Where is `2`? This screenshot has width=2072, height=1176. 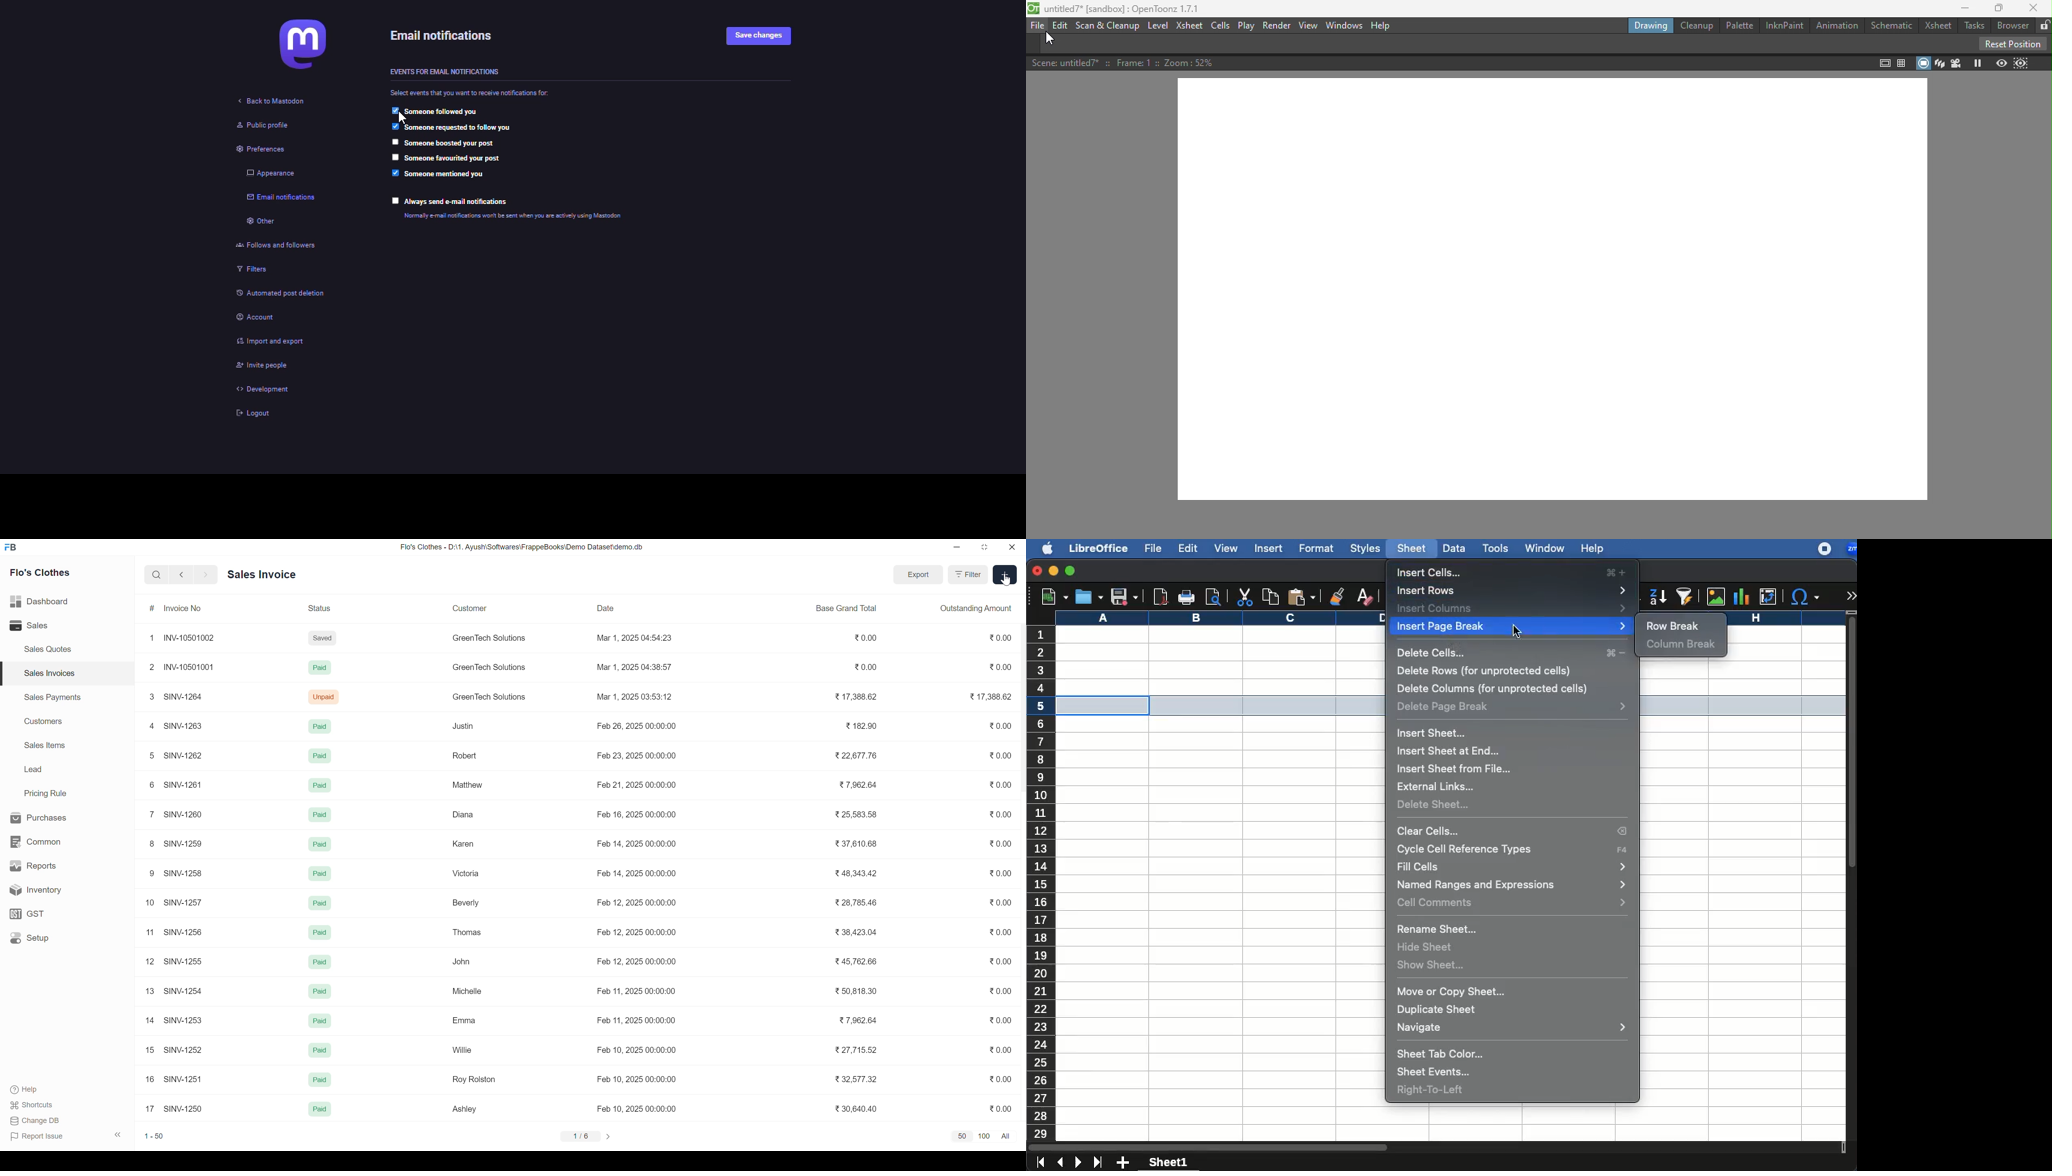 2 is located at coordinates (150, 668).